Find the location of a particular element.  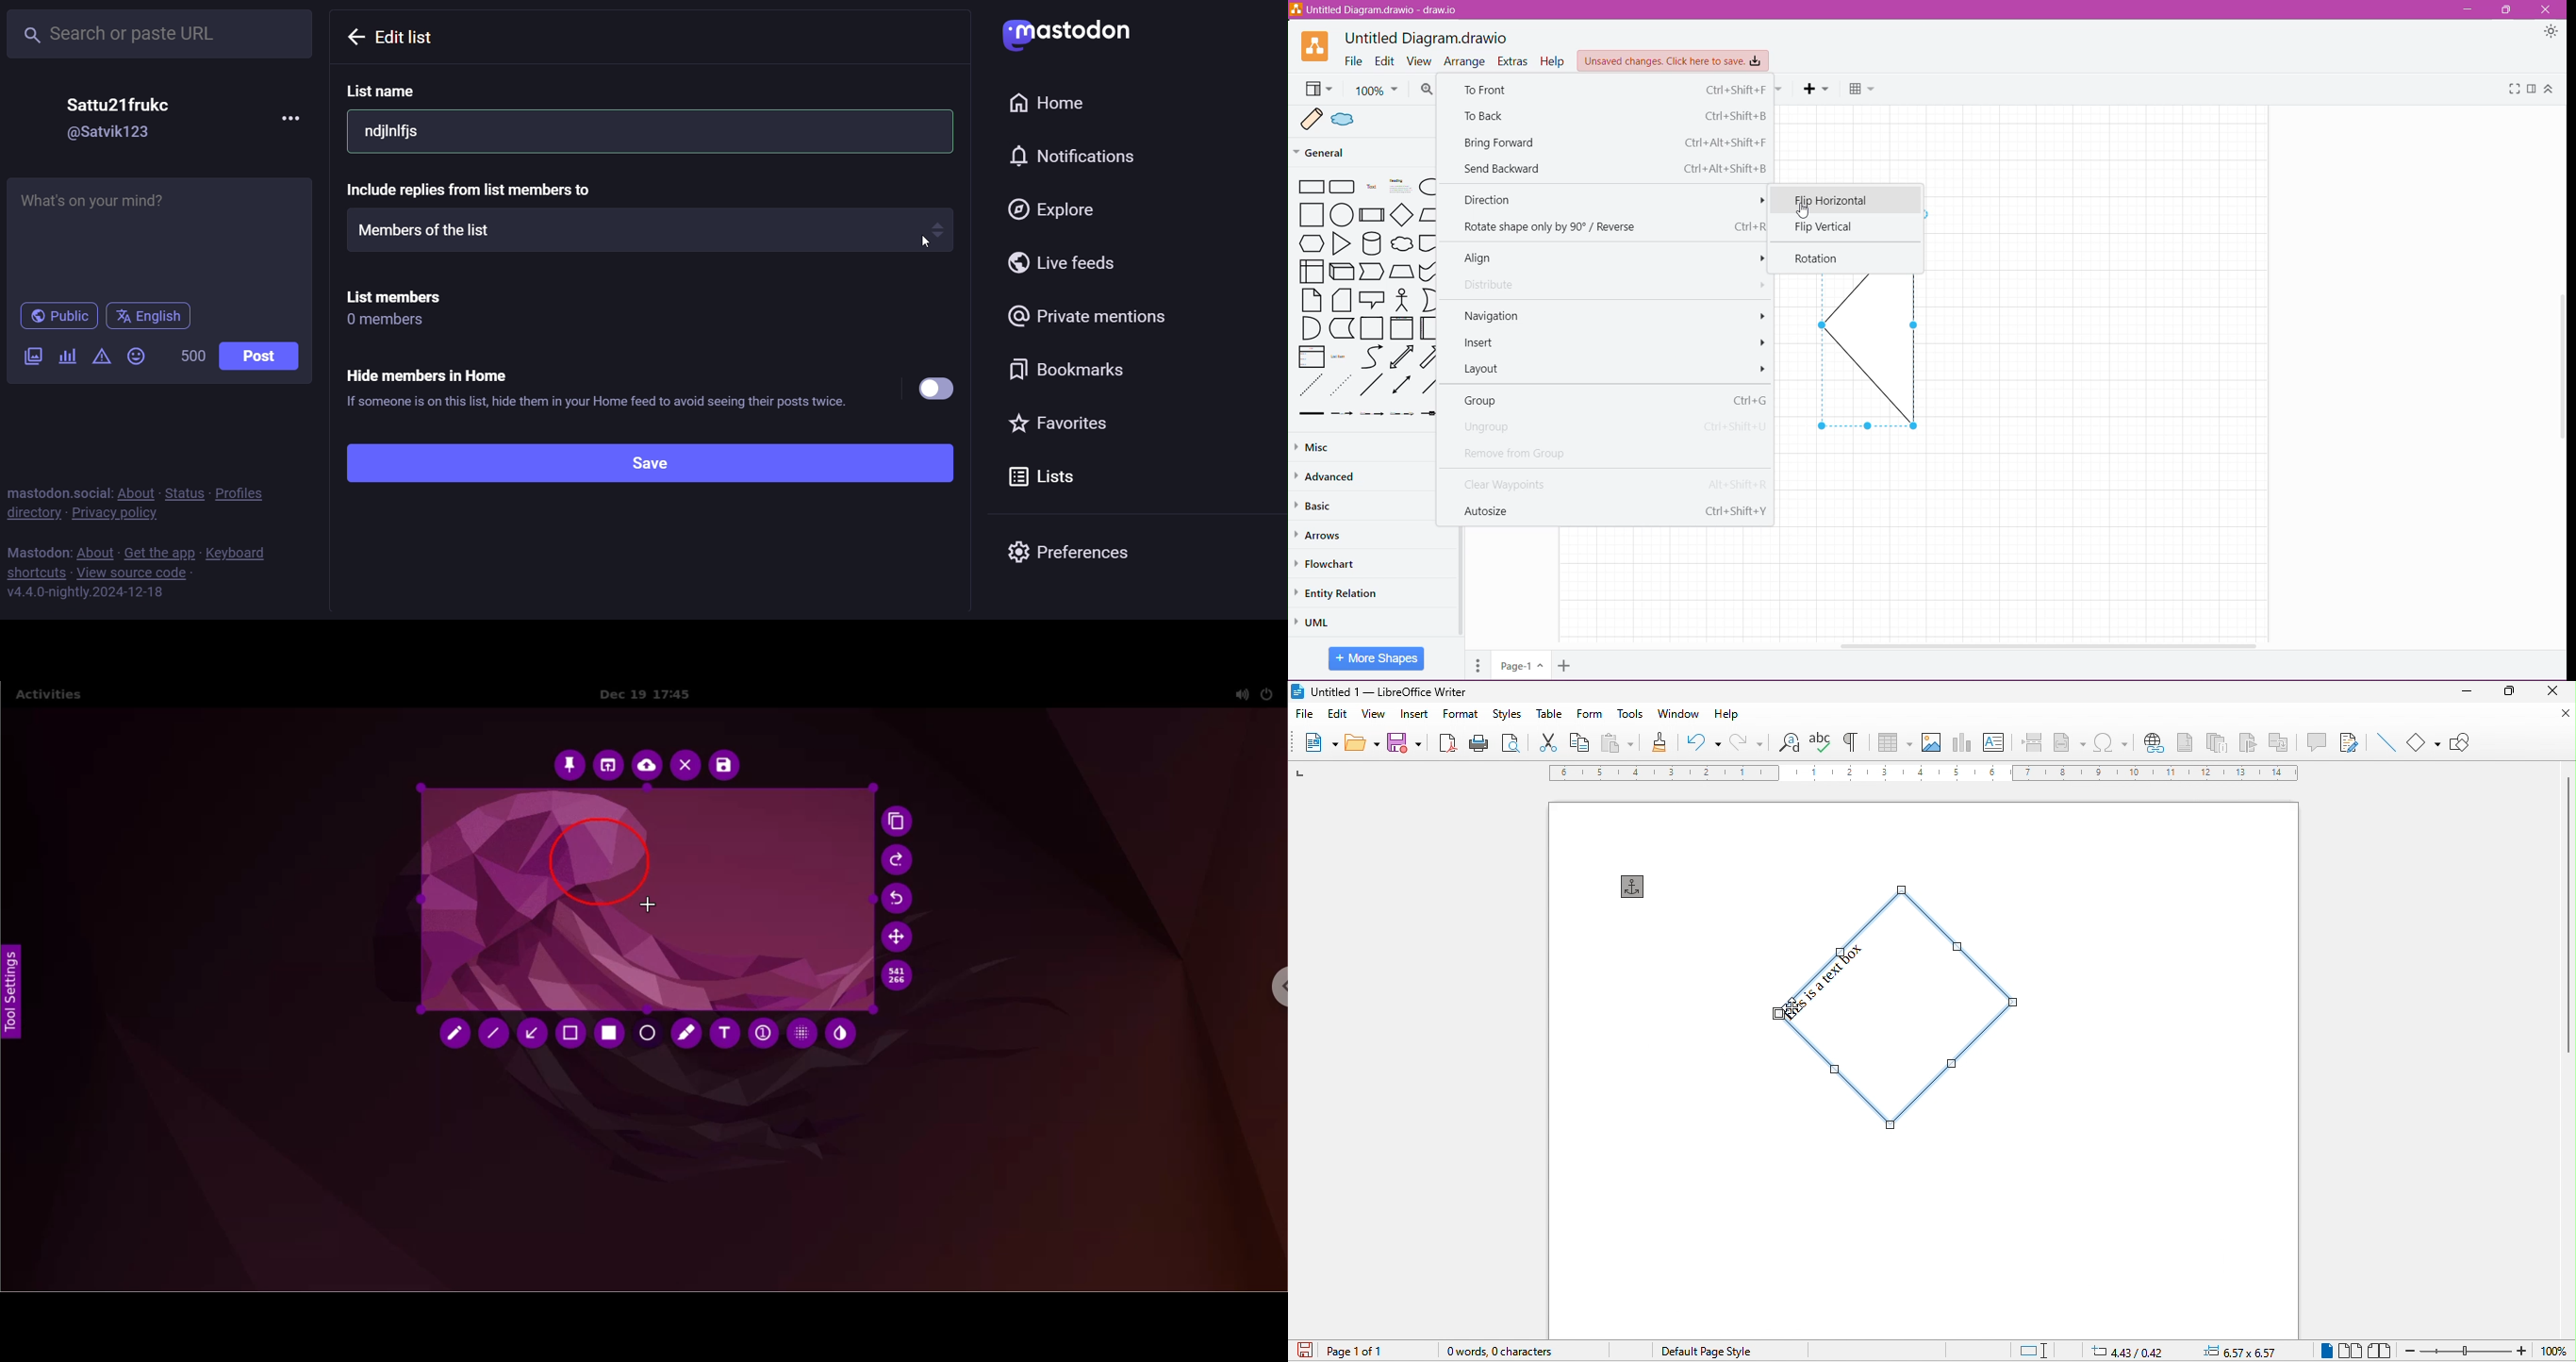

Remove from Group is located at coordinates (1610, 453).